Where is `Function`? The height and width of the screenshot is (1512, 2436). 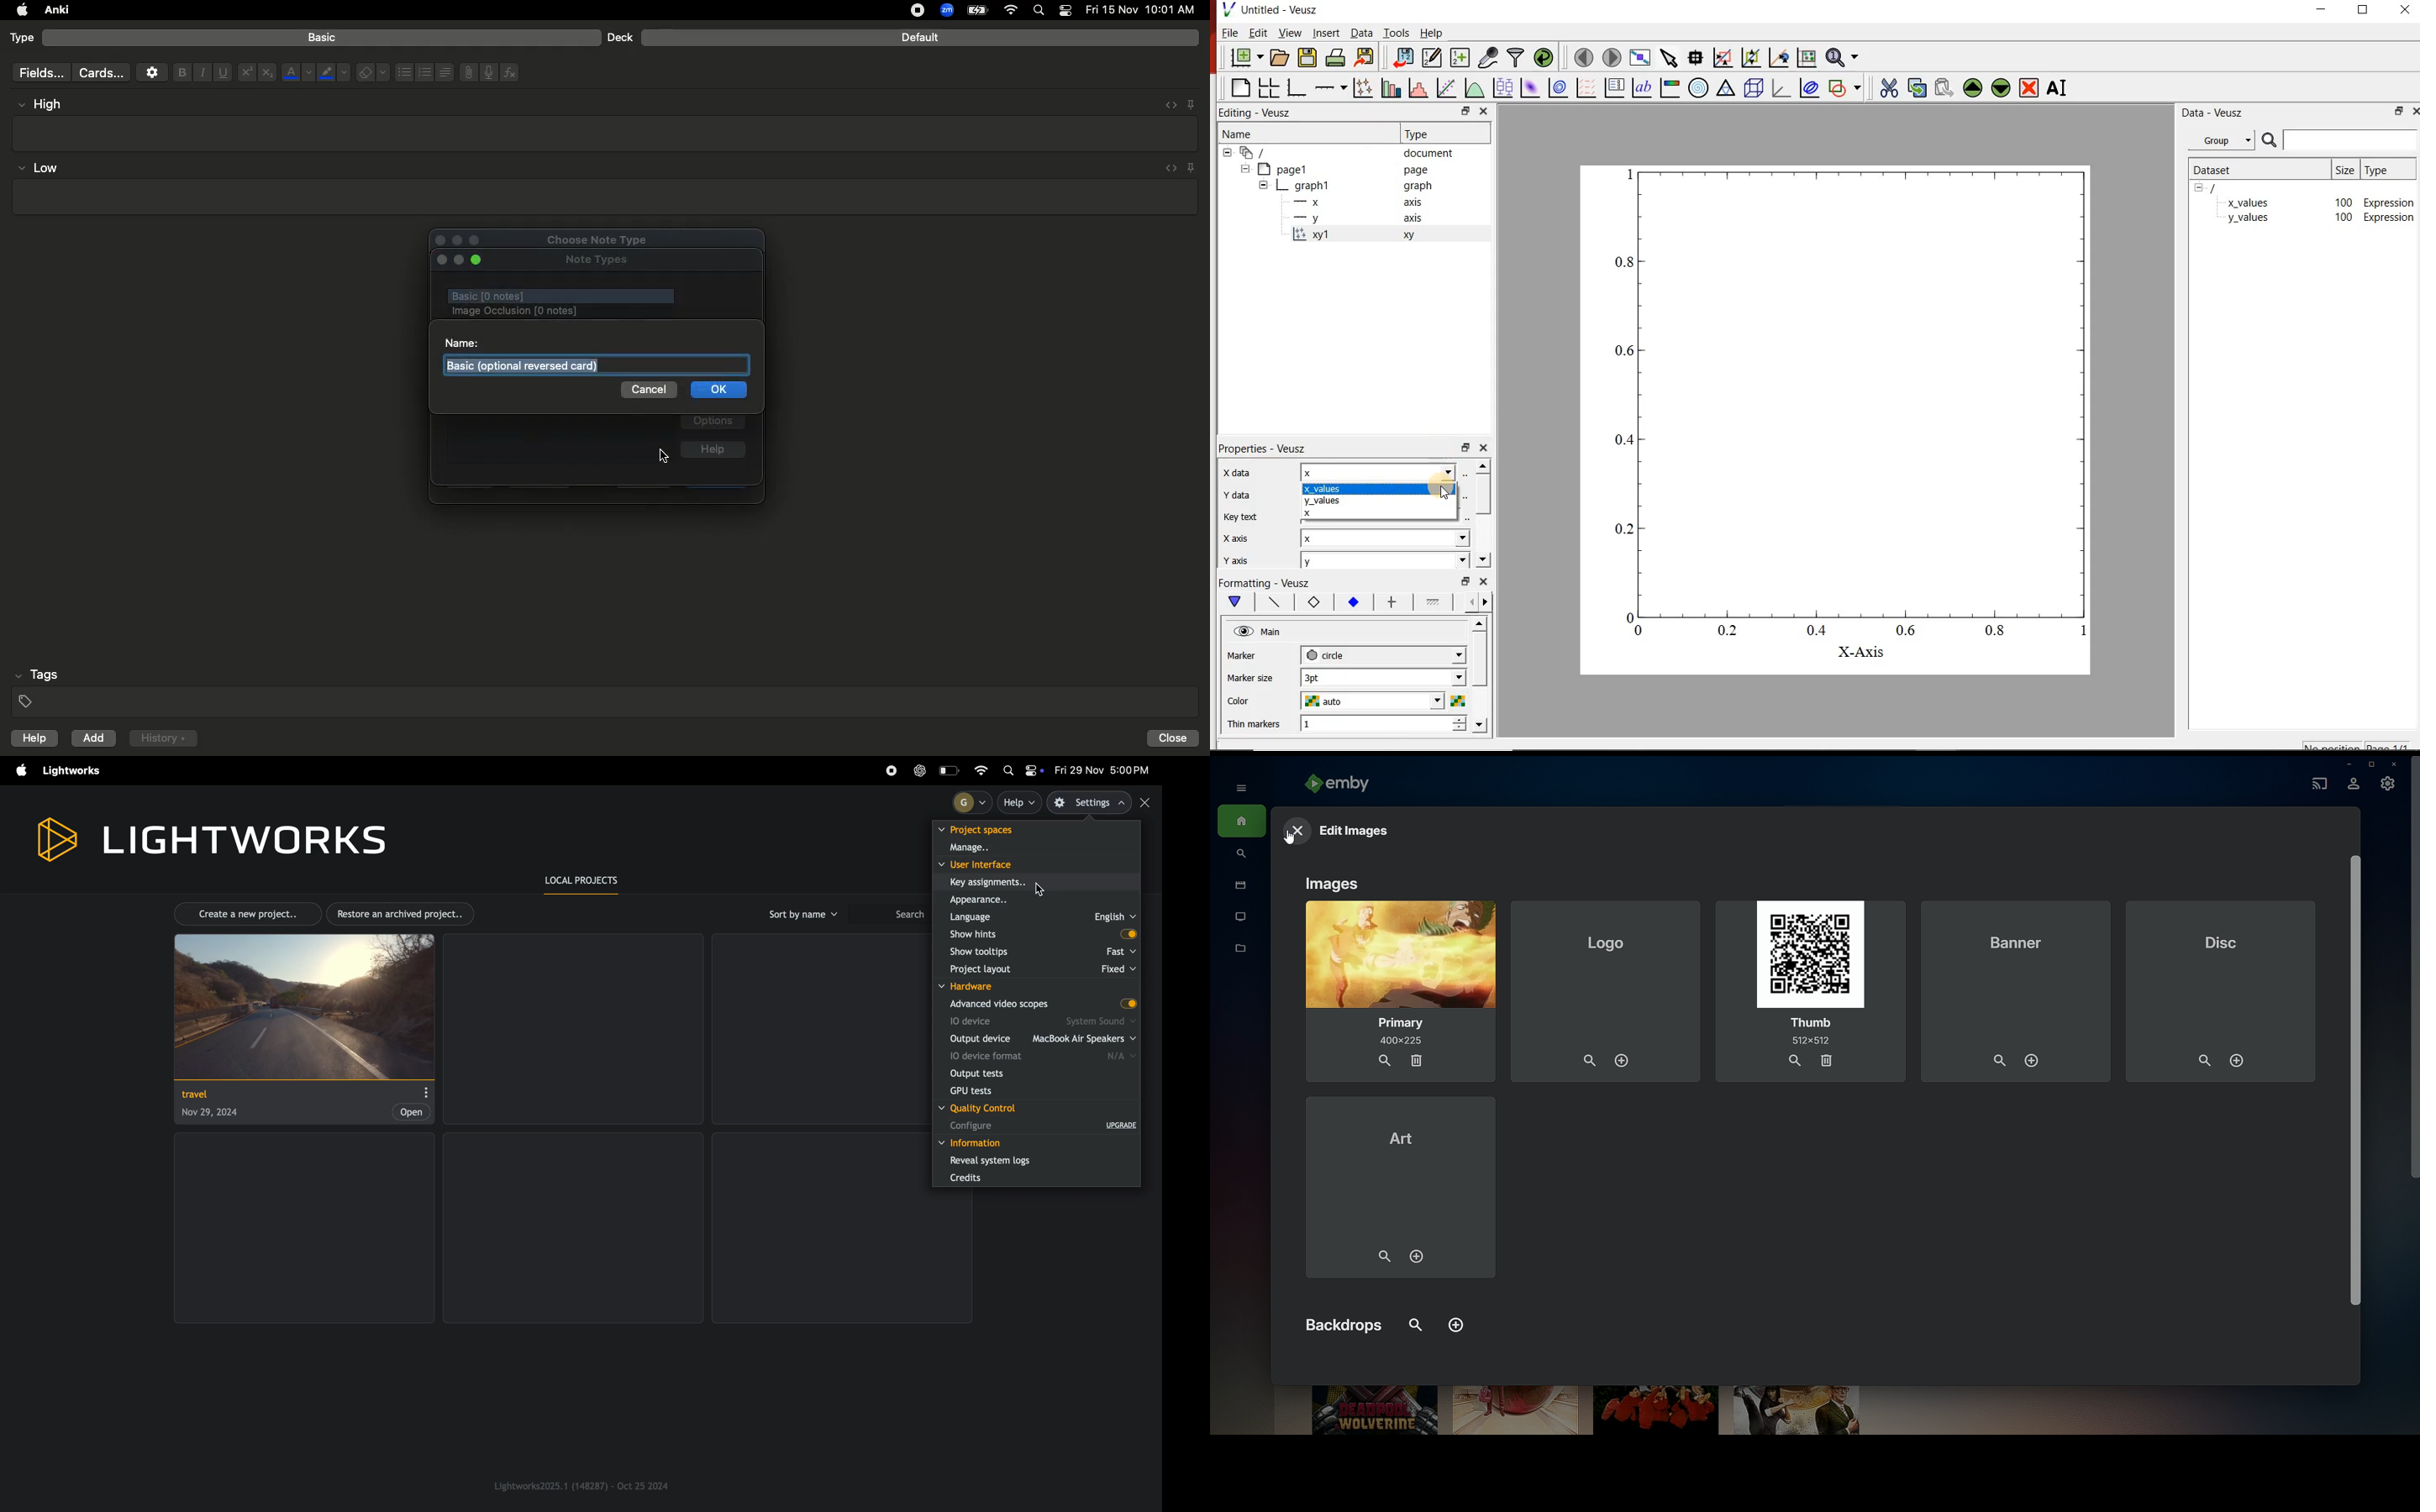
Function is located at coordinates (511, 72).